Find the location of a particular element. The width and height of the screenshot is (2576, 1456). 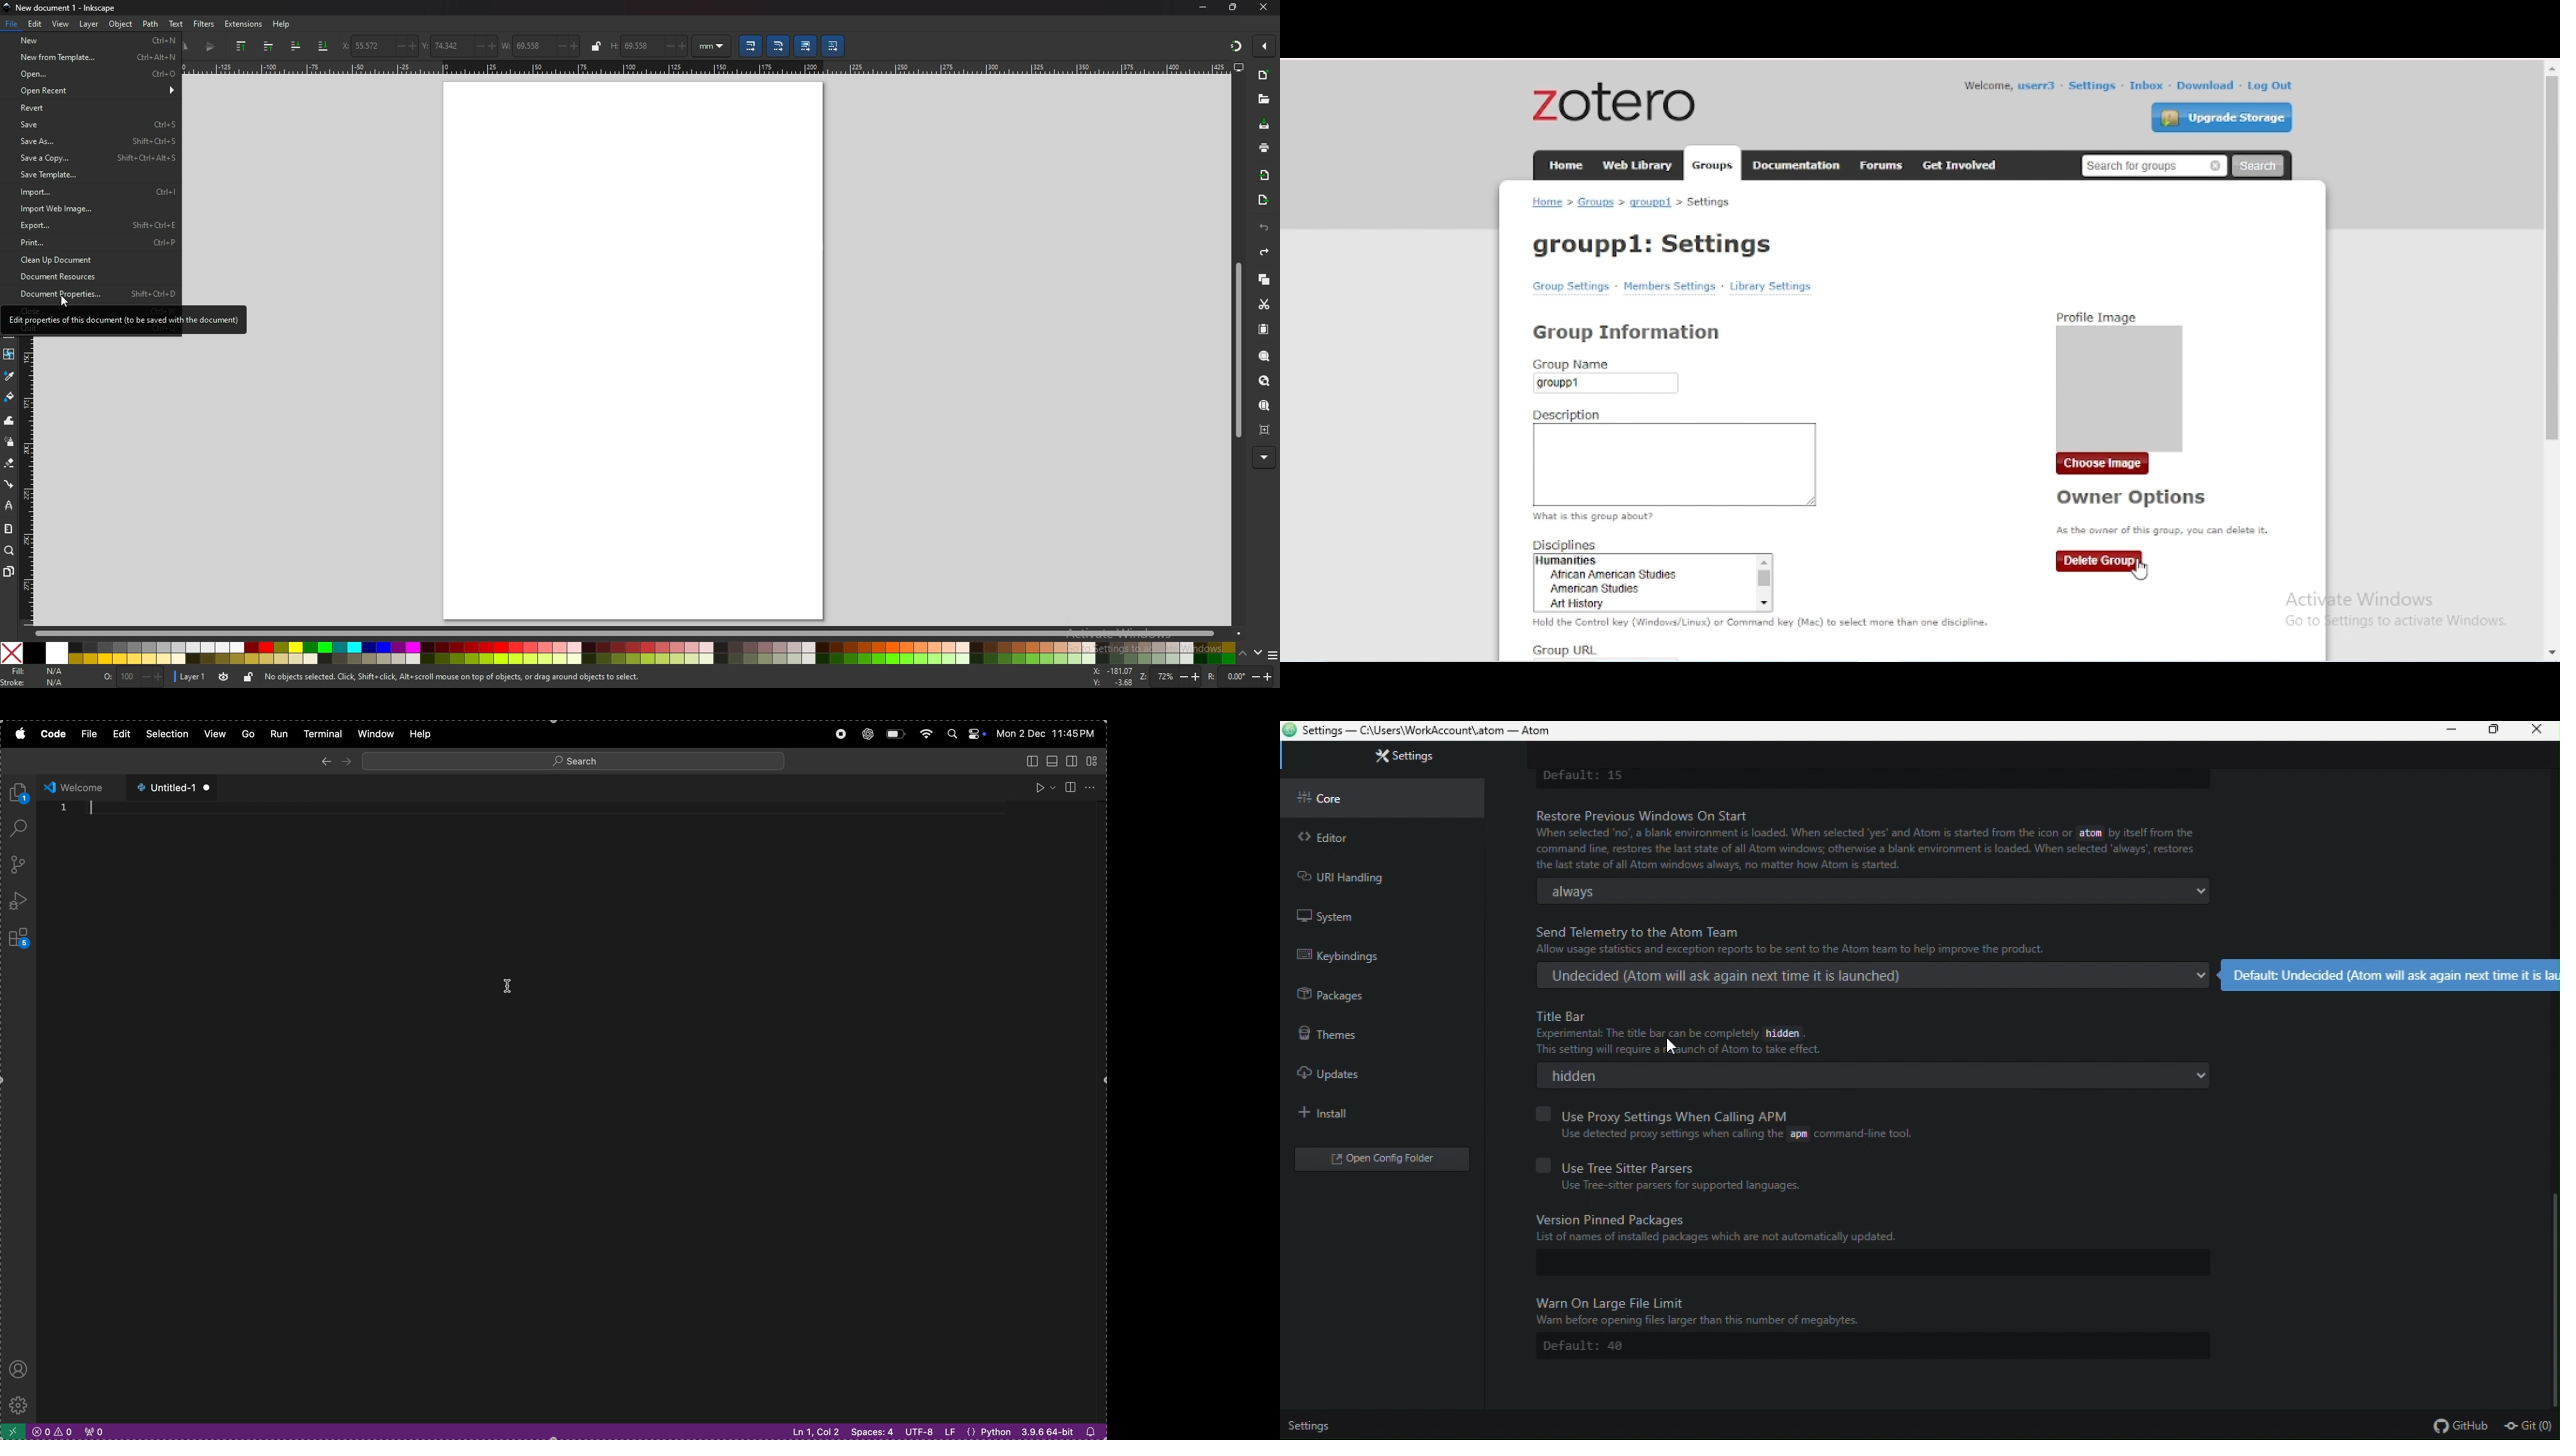

settings is located at coordinates (1709, 202).